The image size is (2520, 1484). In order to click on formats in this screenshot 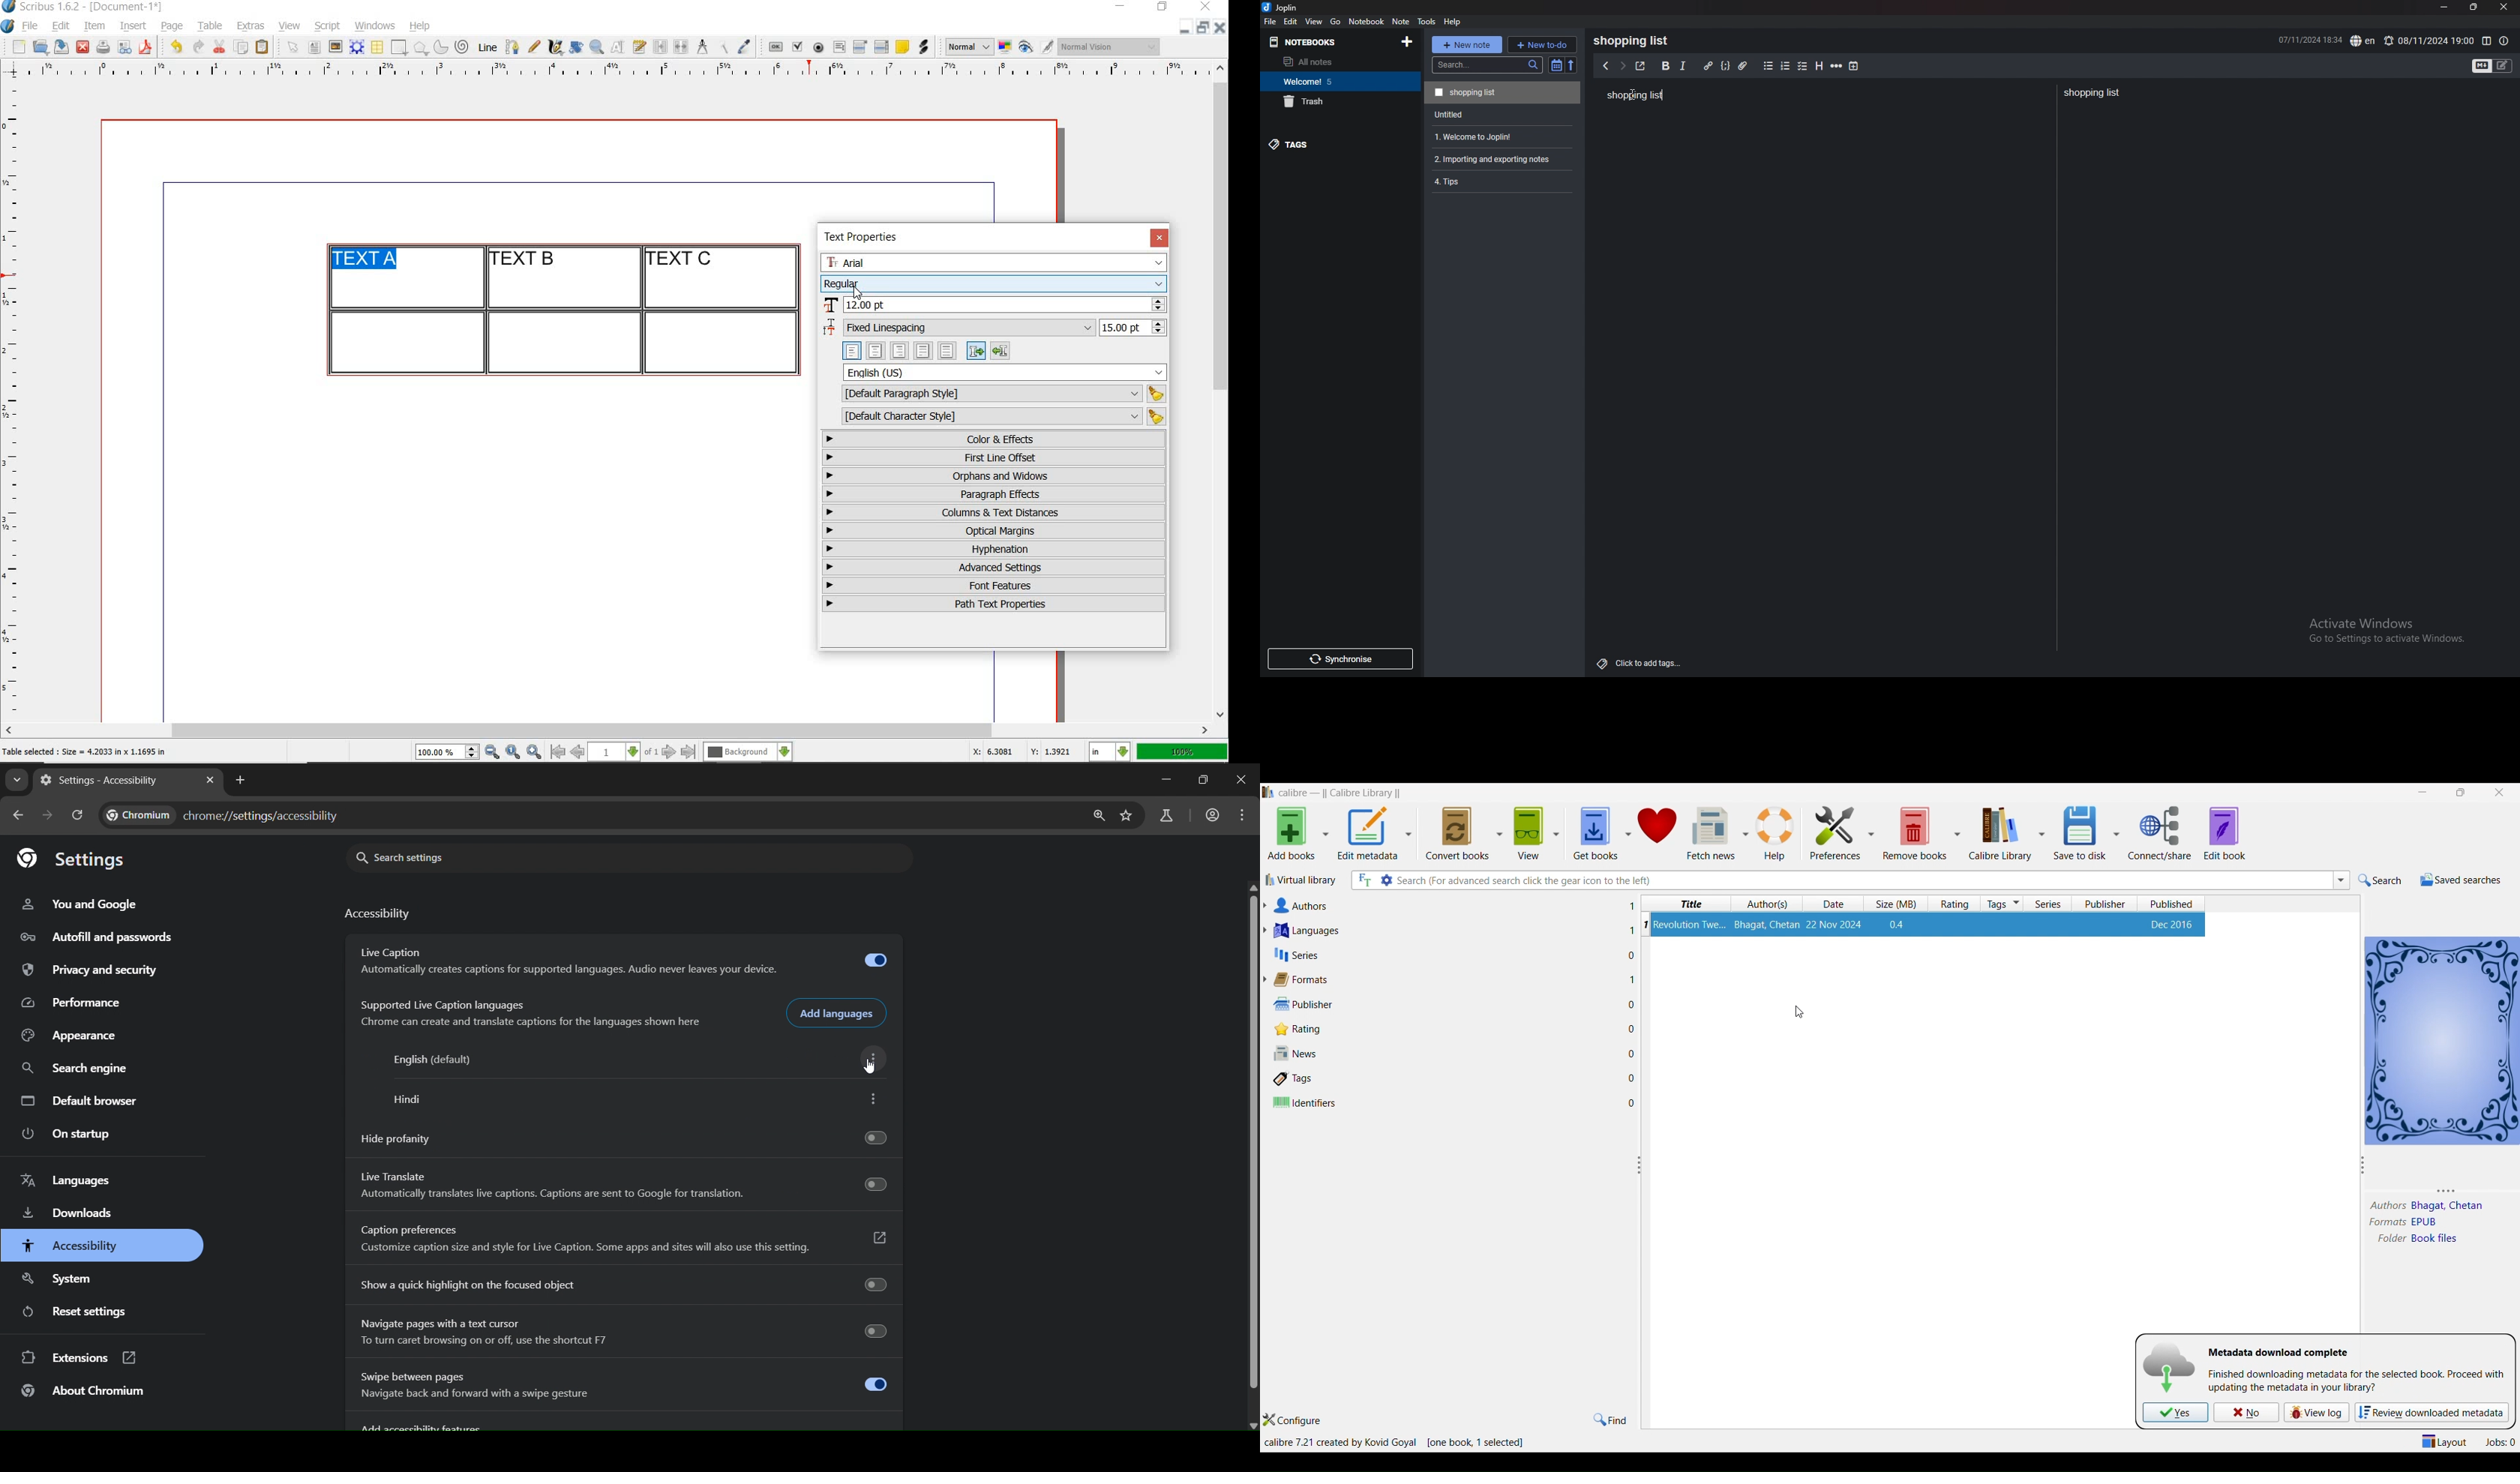, I will do `click(2384, 1222)`.